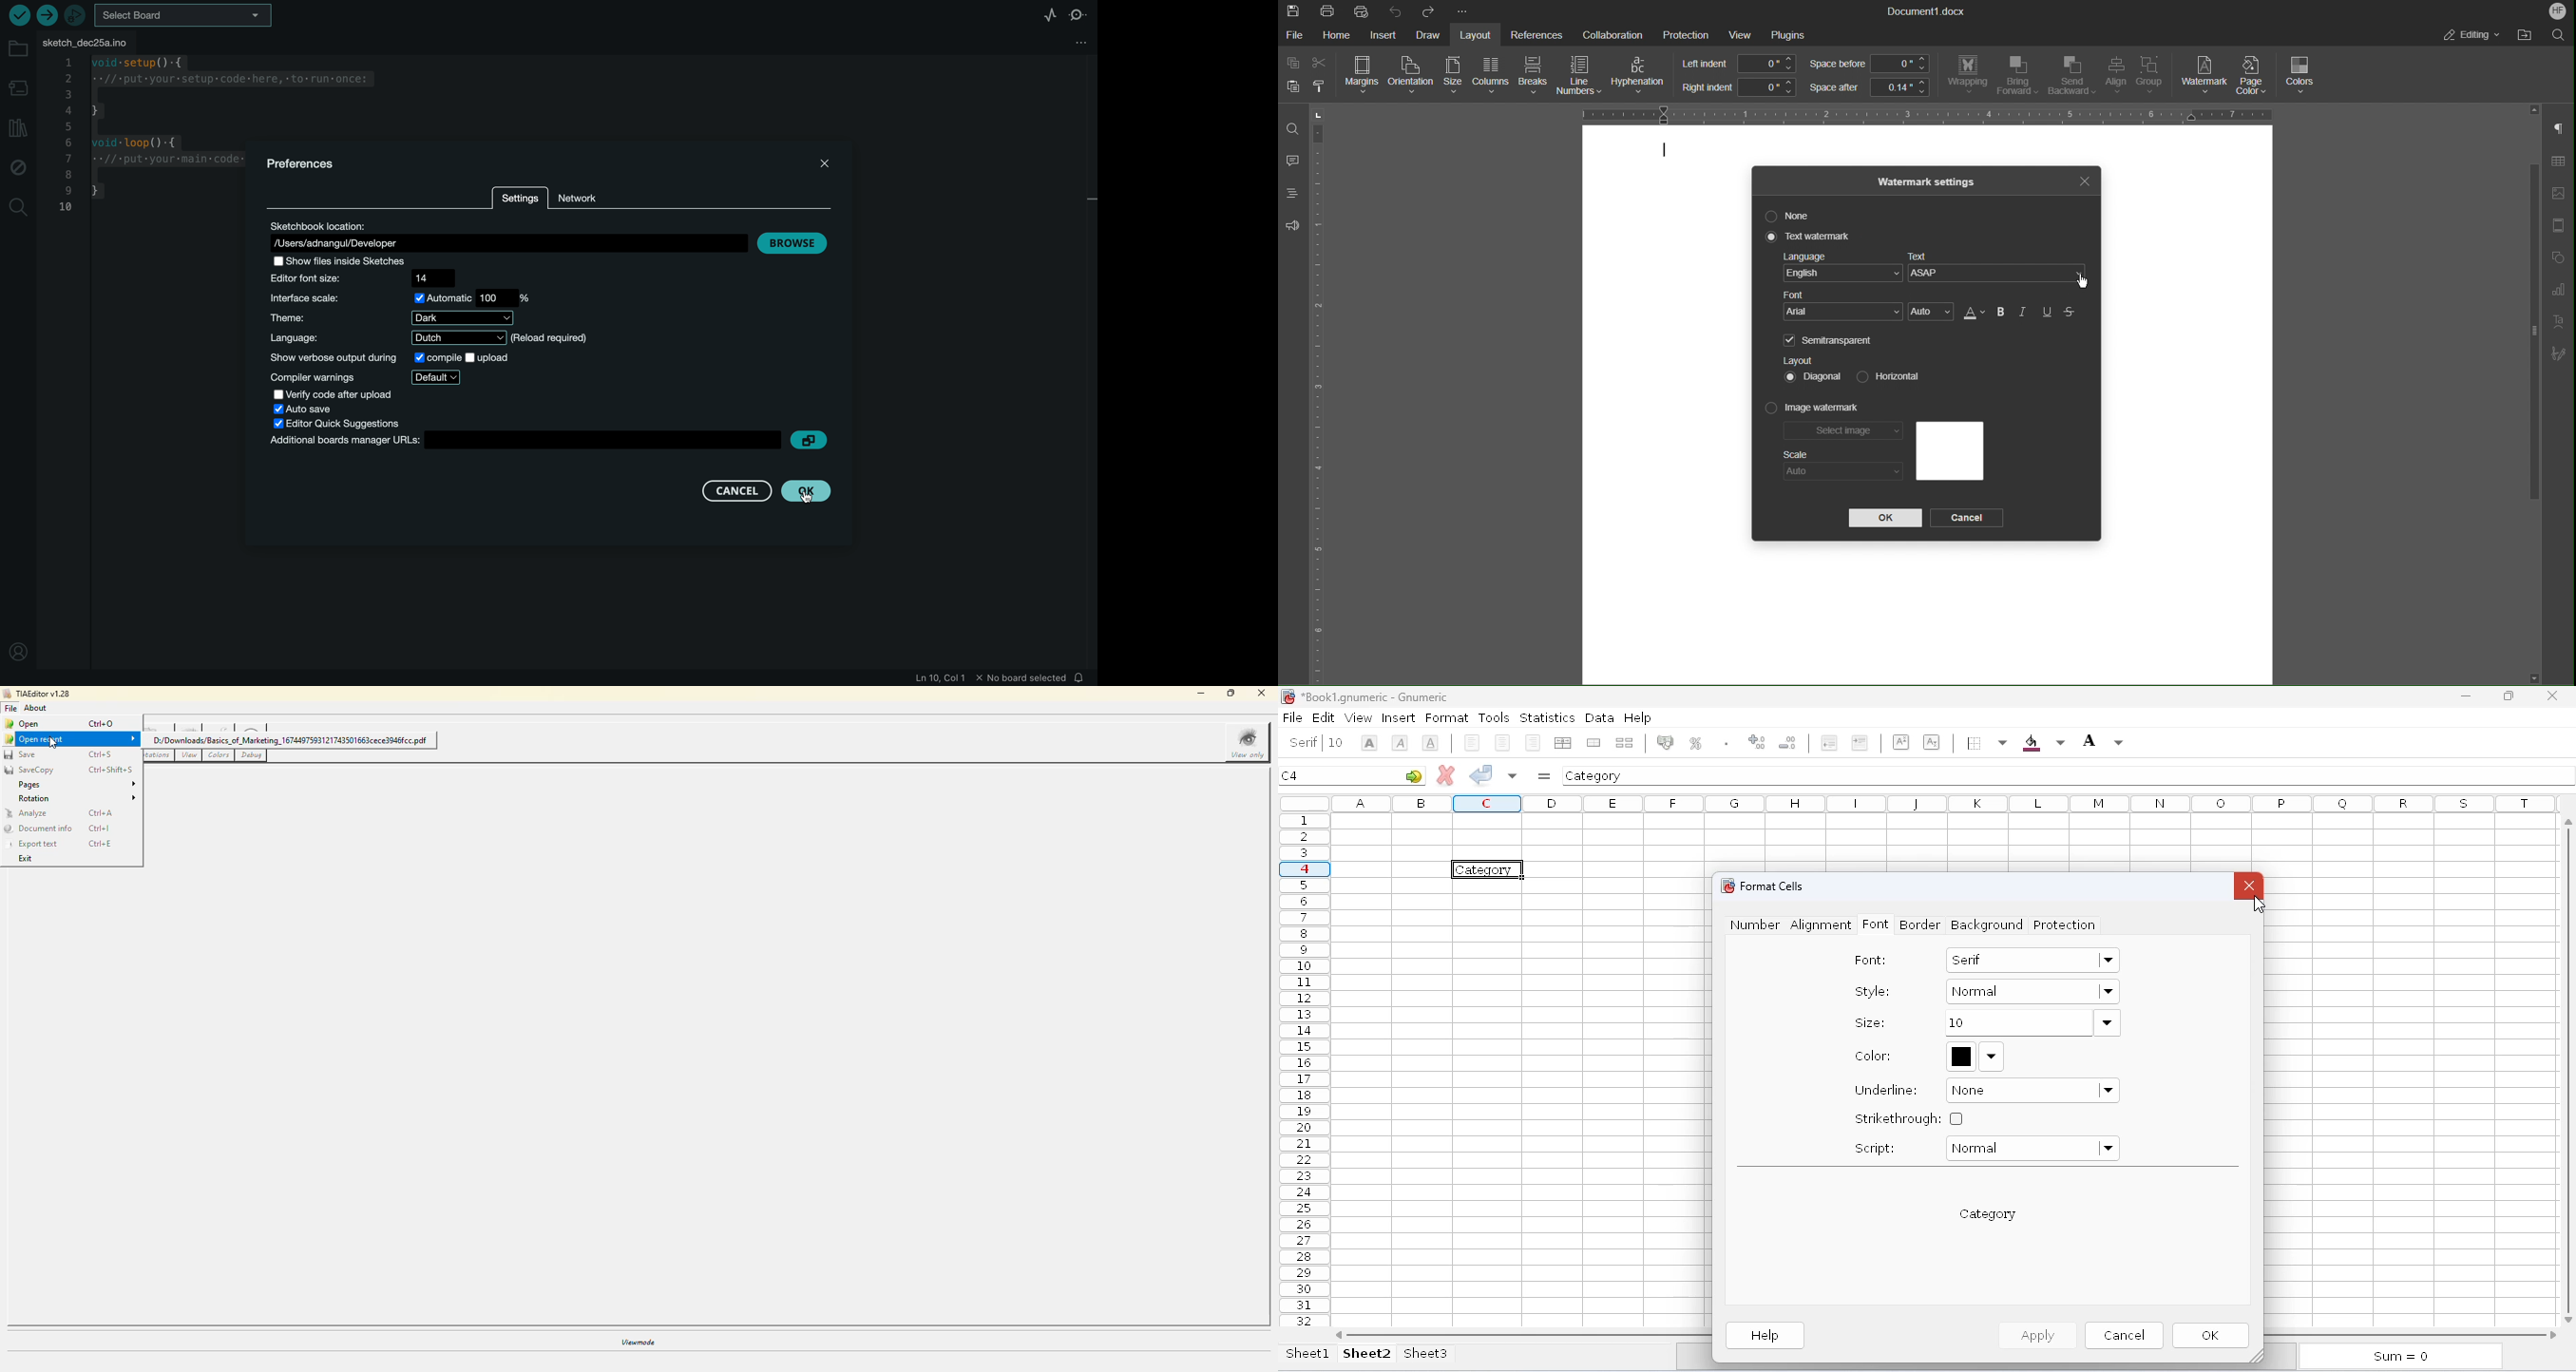  I want to click on maximize, so click(2509, 696).